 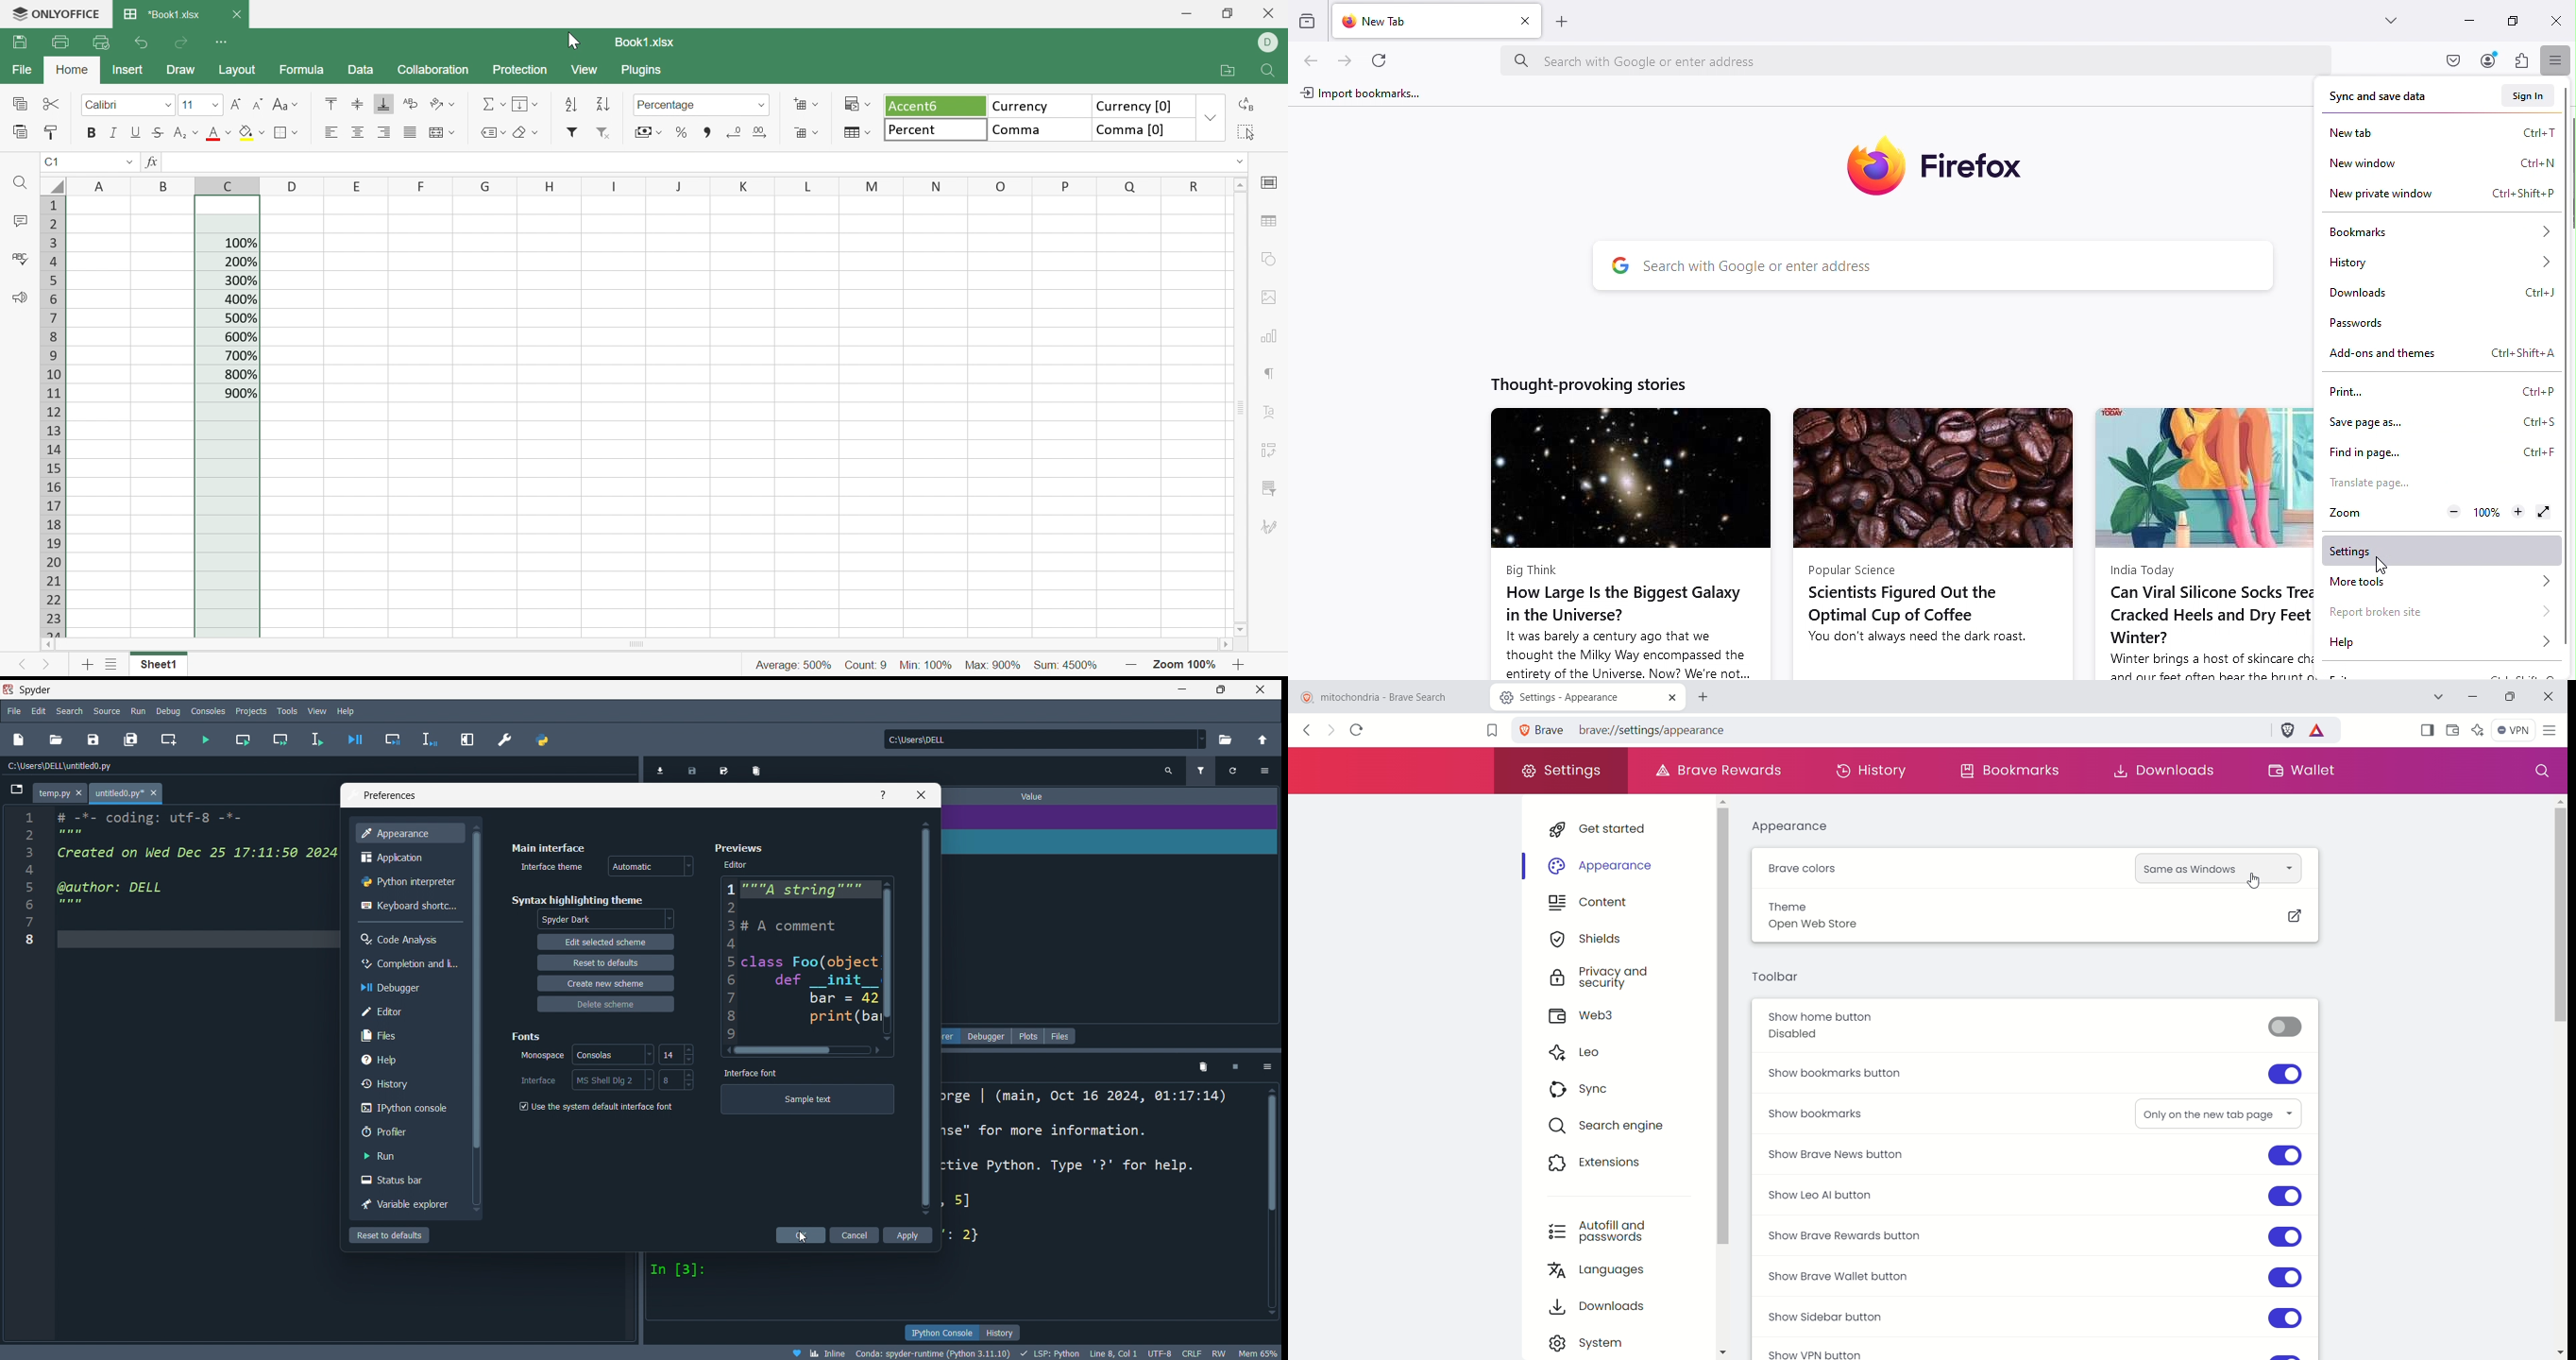 I want to click on Q, so click(x=1122, y=187).